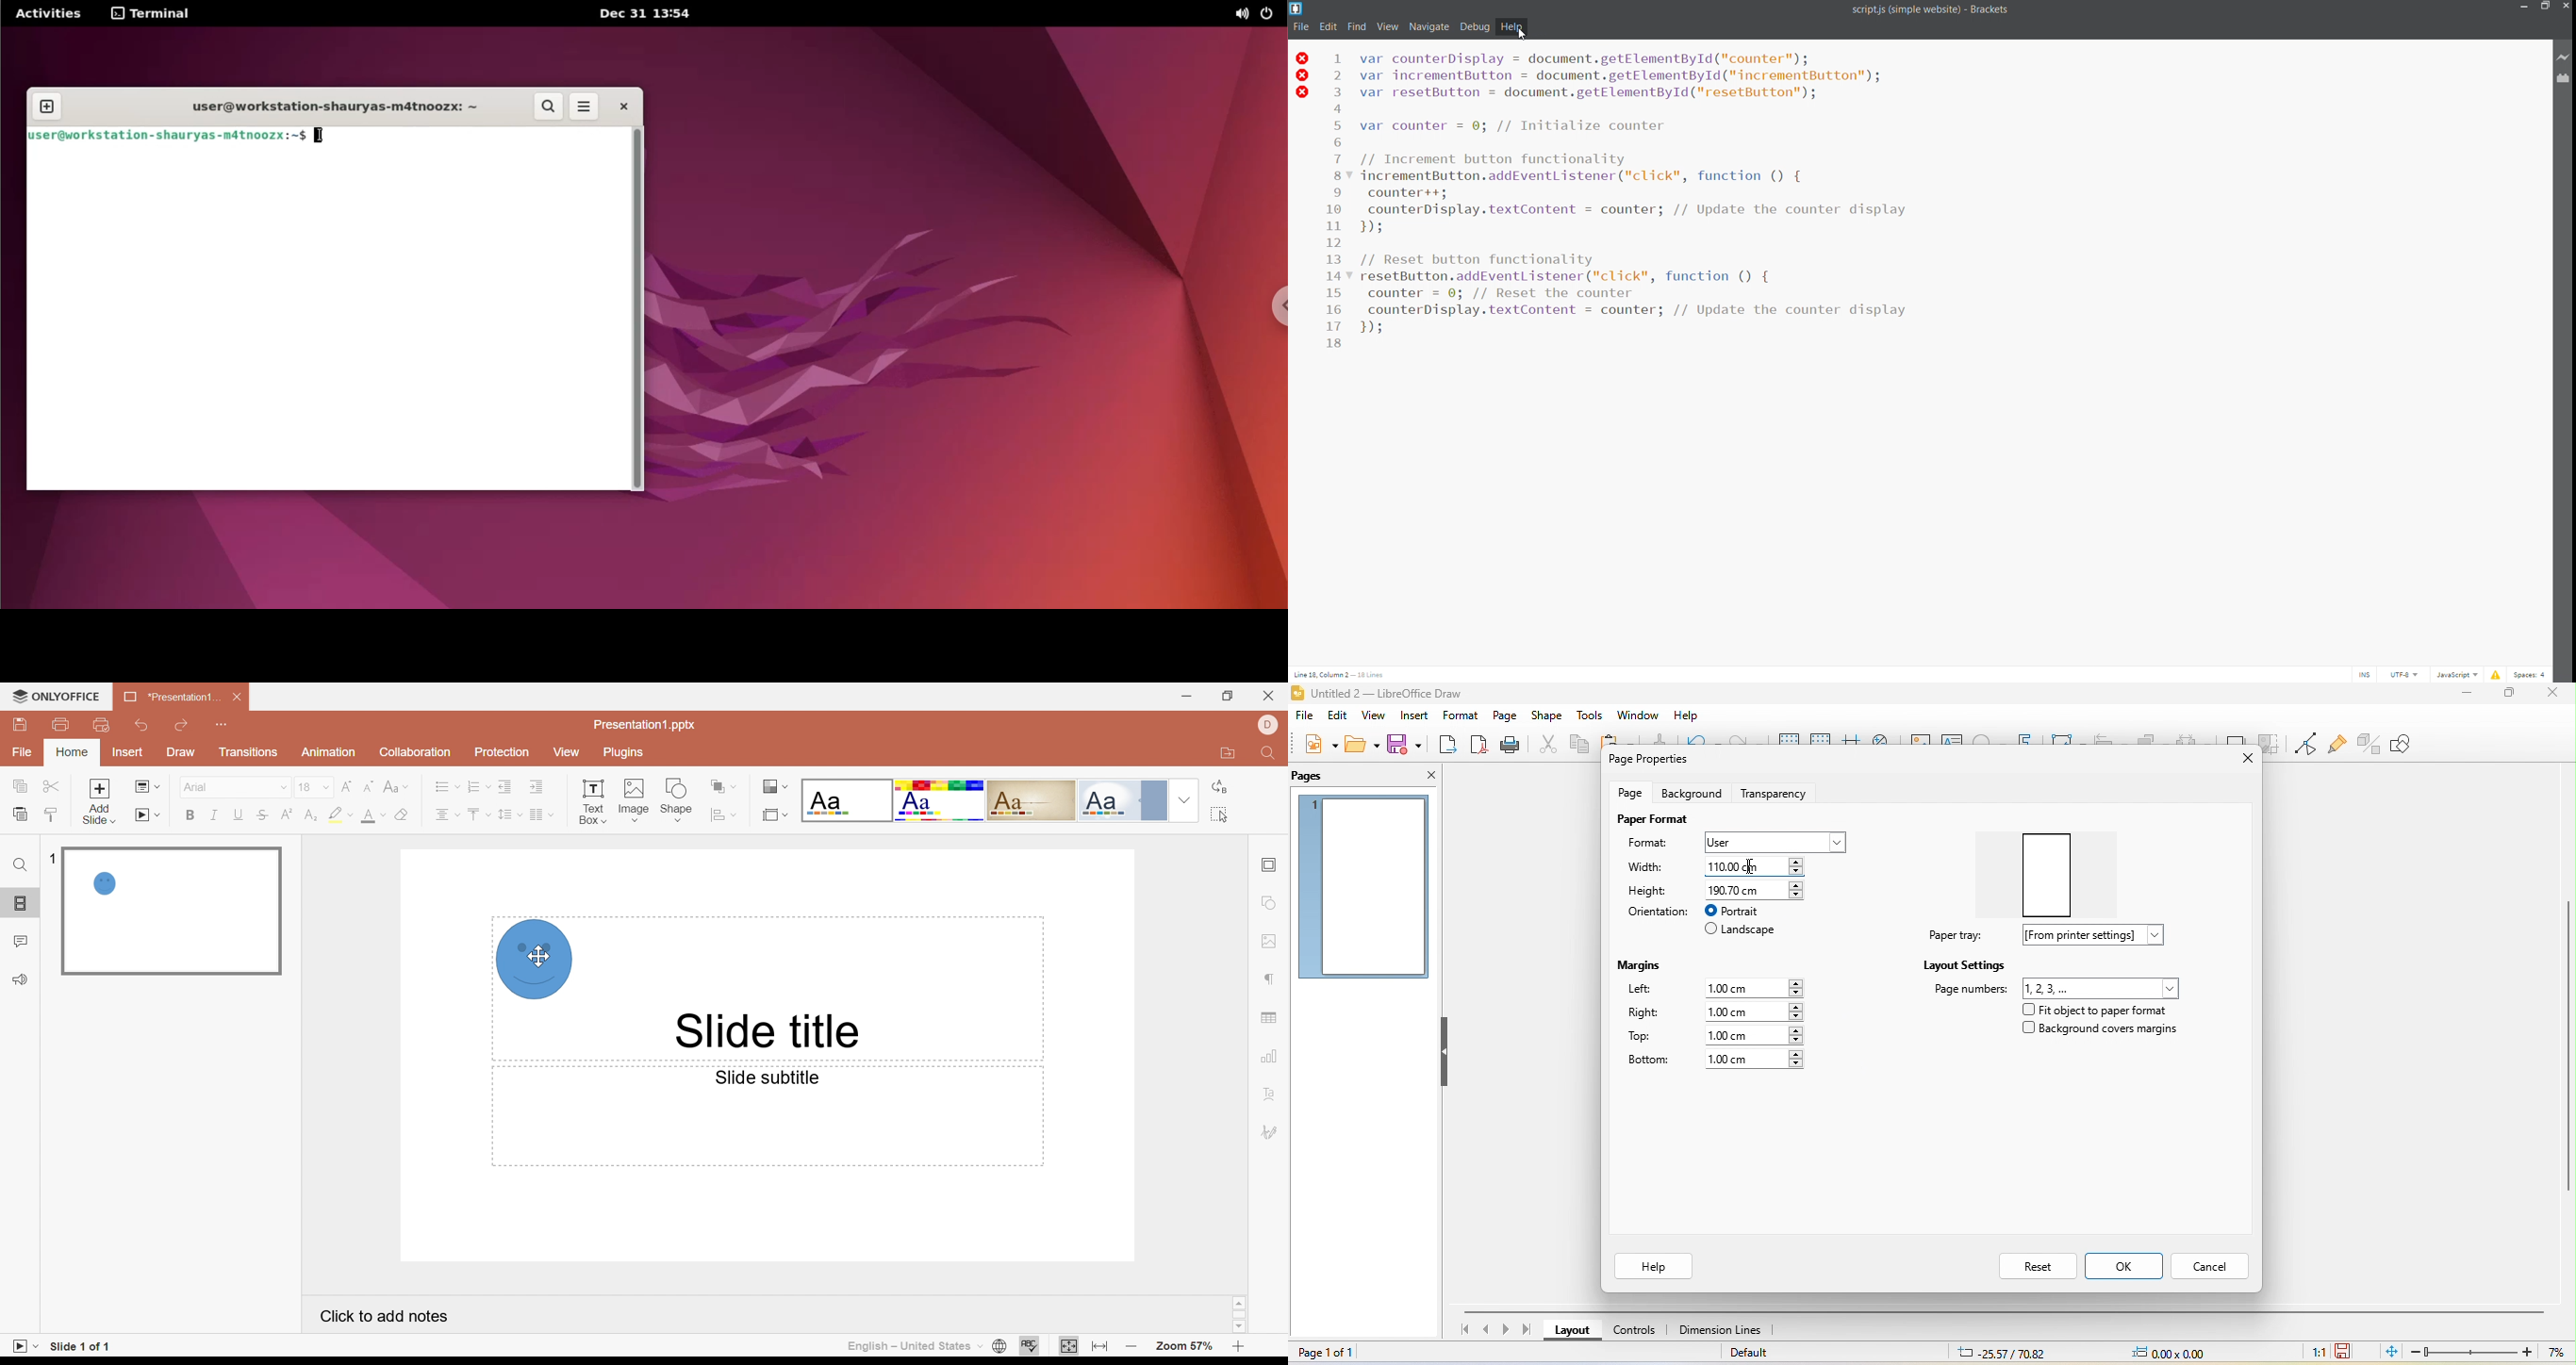 This screenshot has height=1372, width=2576. Describe the element at coordinates (1388, 26) in the screenshot. I see `view` at that location.